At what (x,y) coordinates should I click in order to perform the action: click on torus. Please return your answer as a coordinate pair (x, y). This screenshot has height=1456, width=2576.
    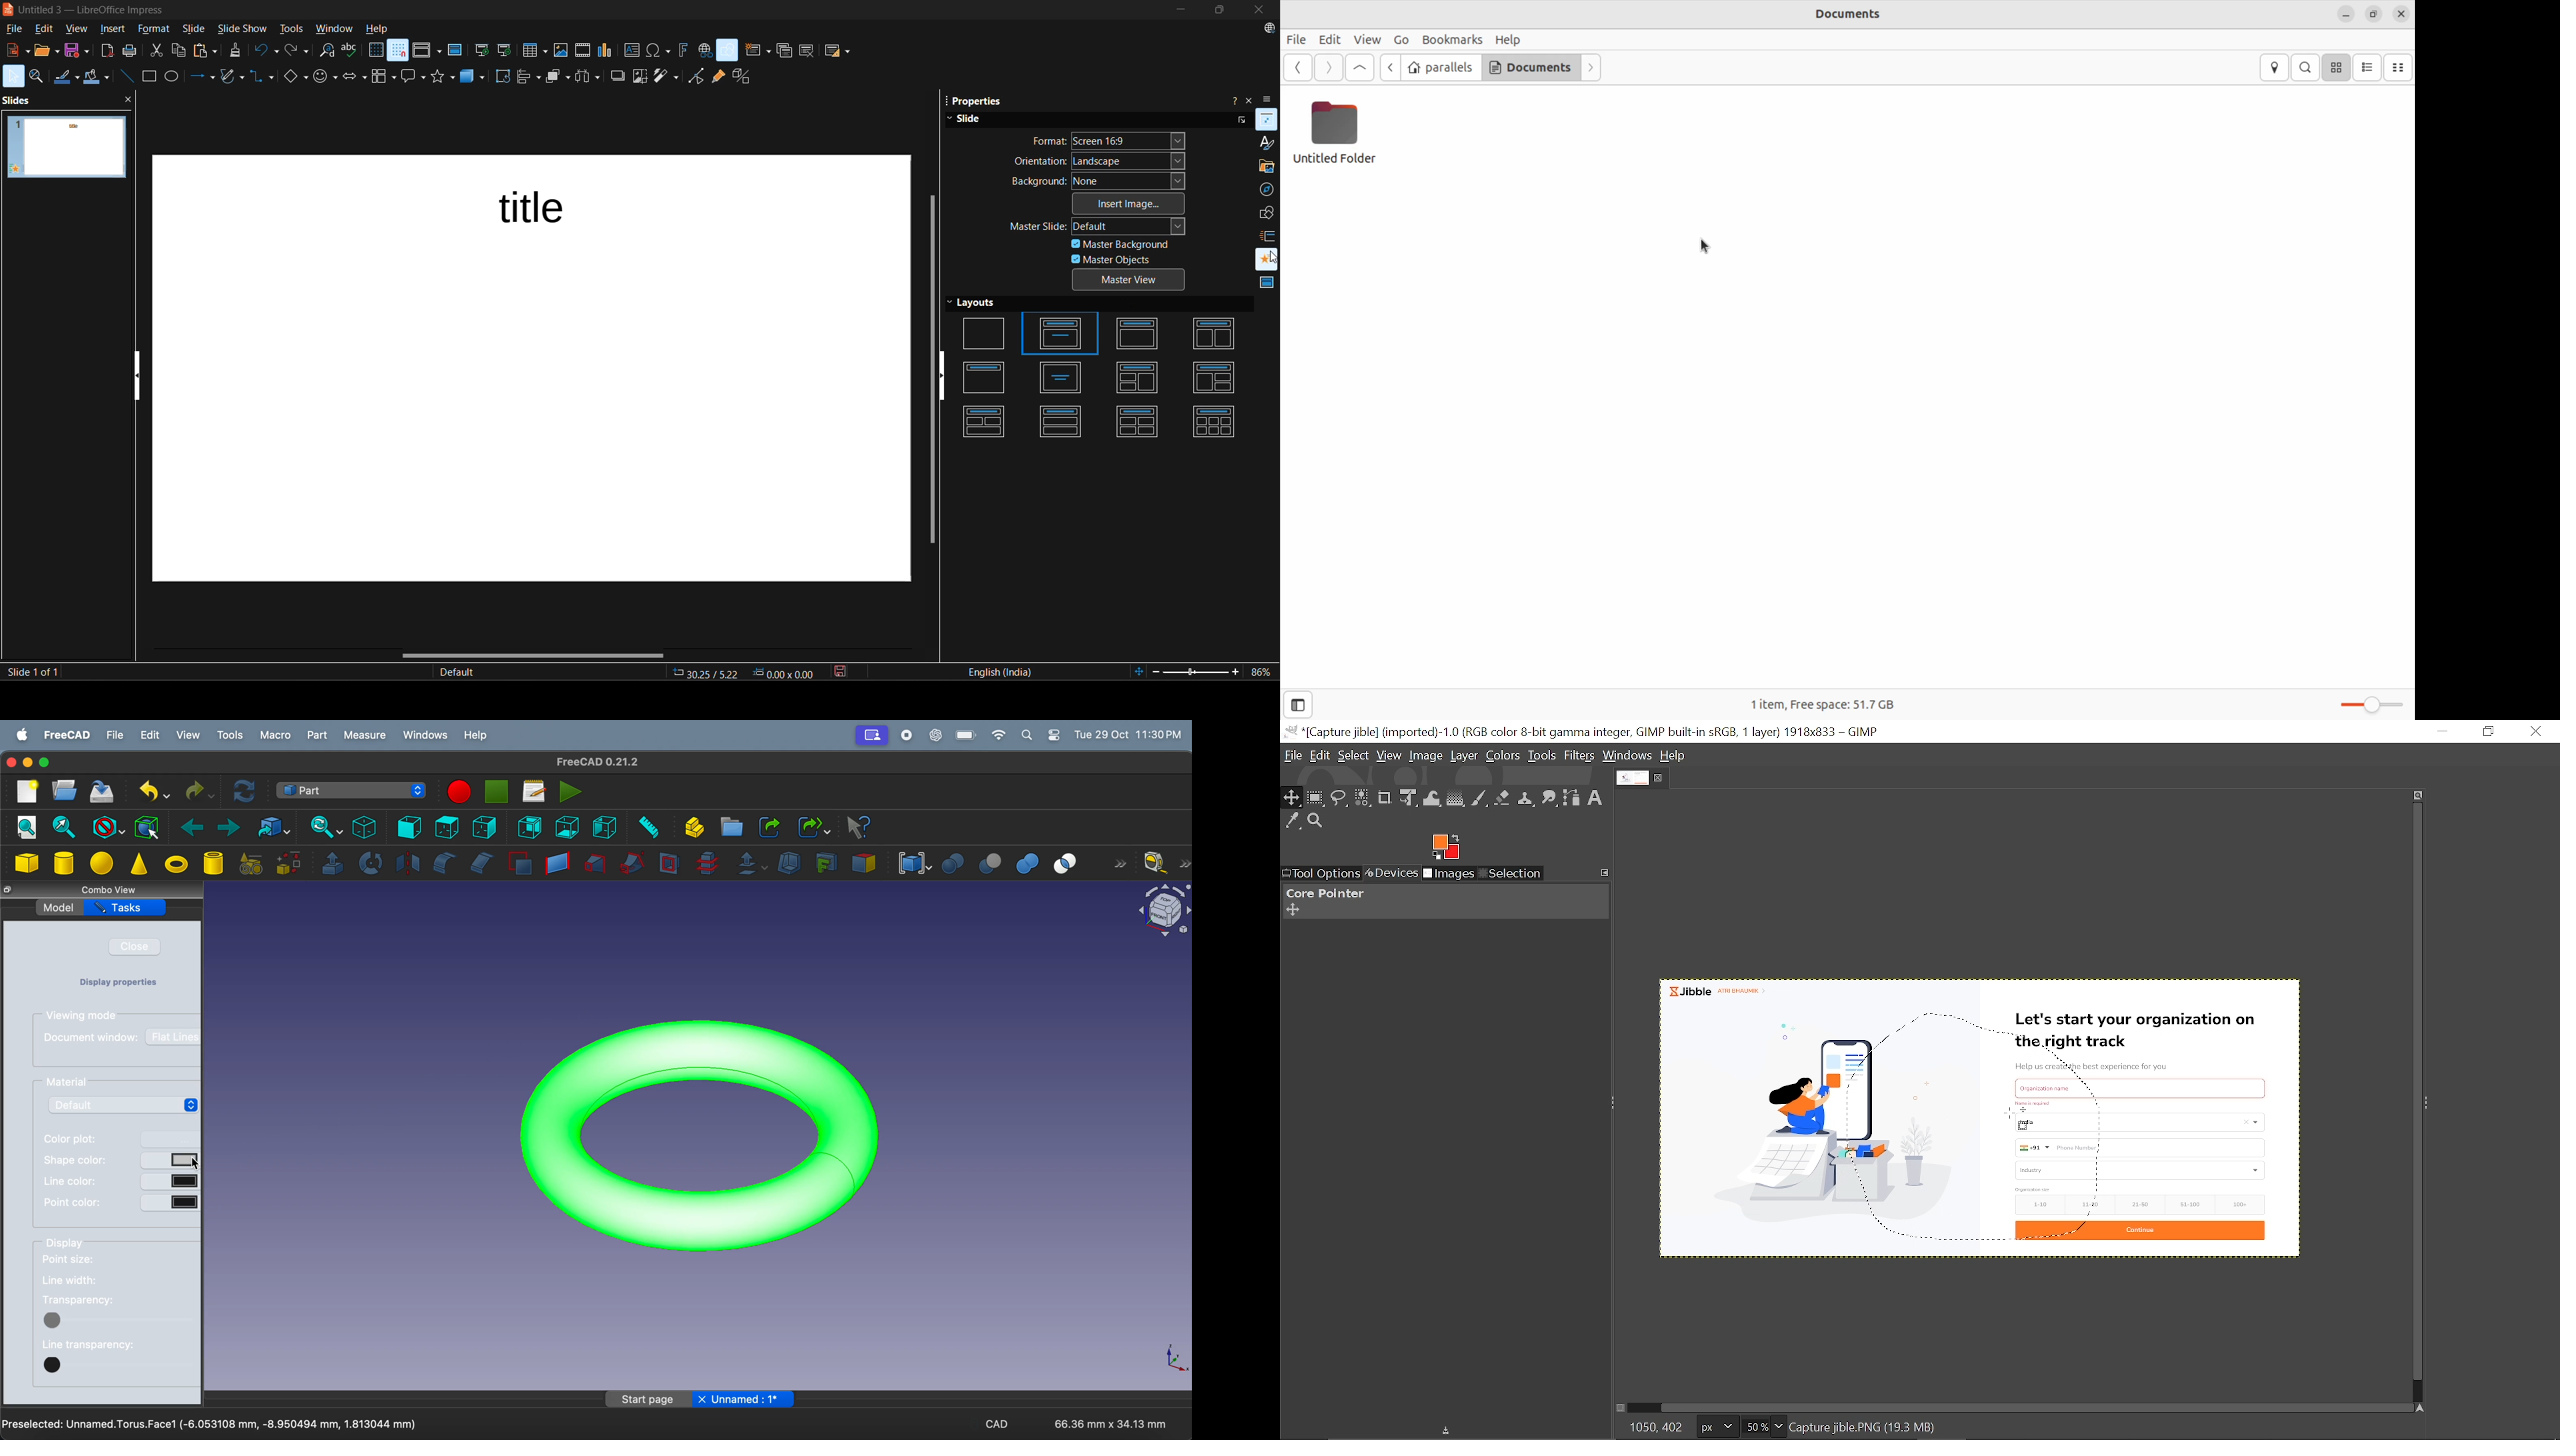
    Looking at the image, I should click on (177, 865).